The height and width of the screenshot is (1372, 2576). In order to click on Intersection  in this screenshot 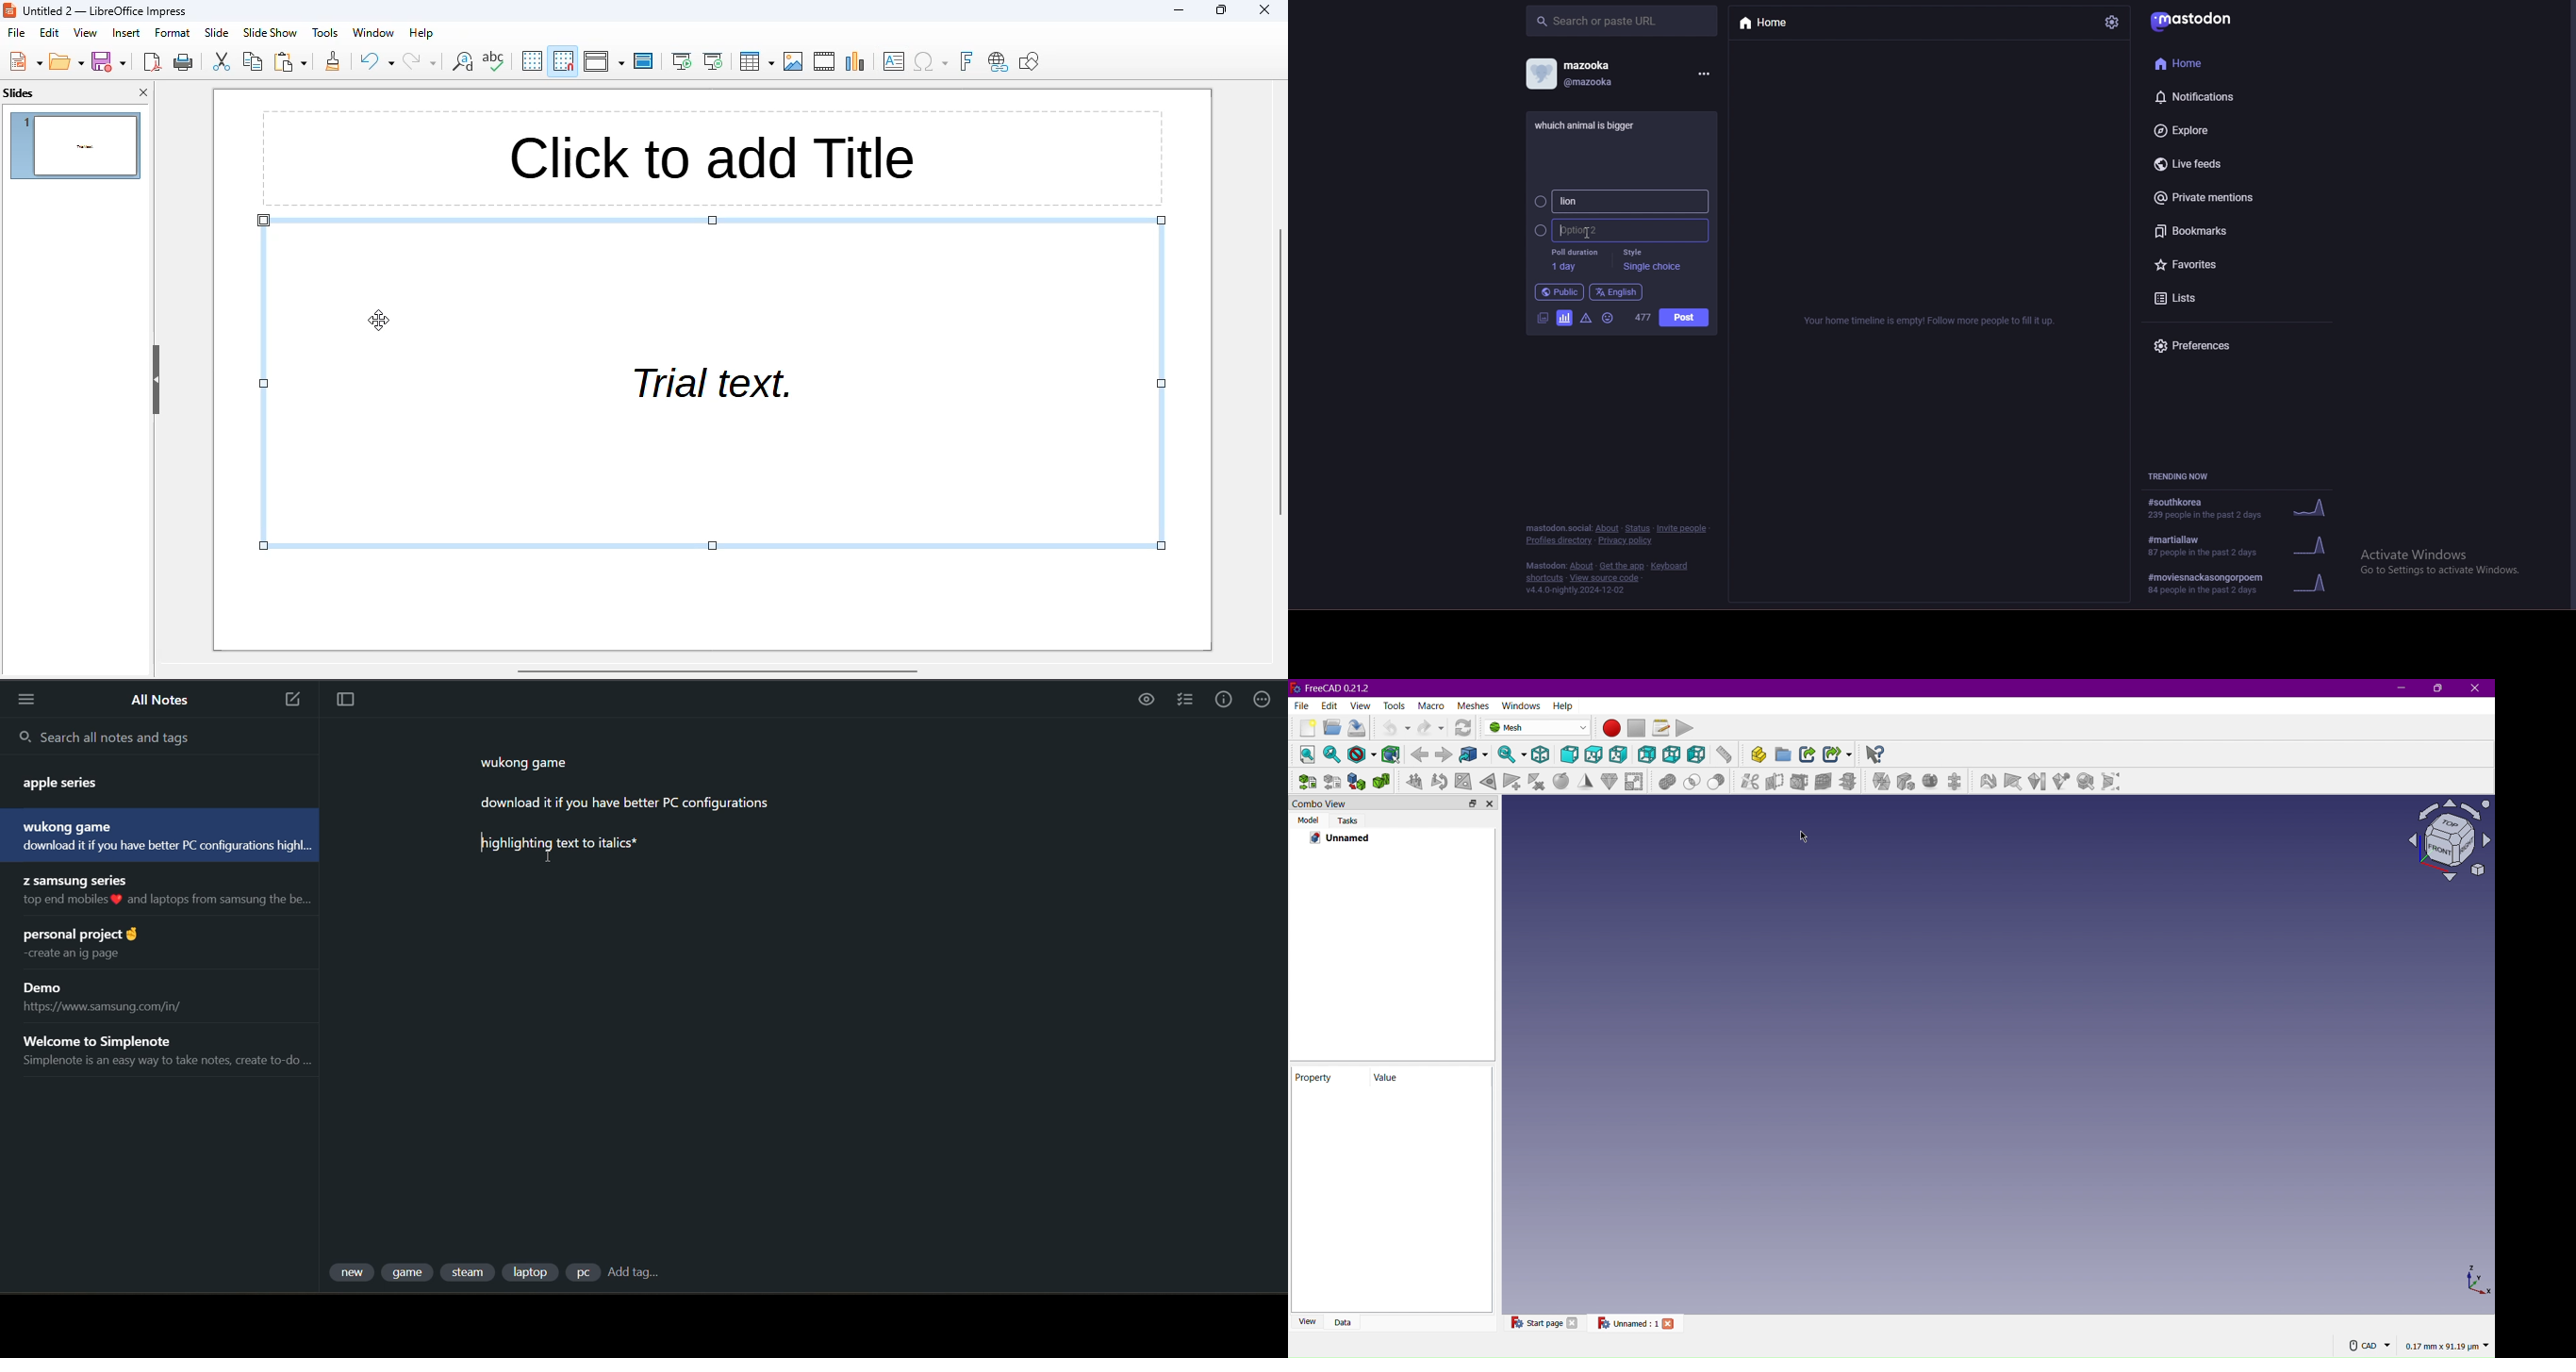, I will do `click(1693, 780)`.